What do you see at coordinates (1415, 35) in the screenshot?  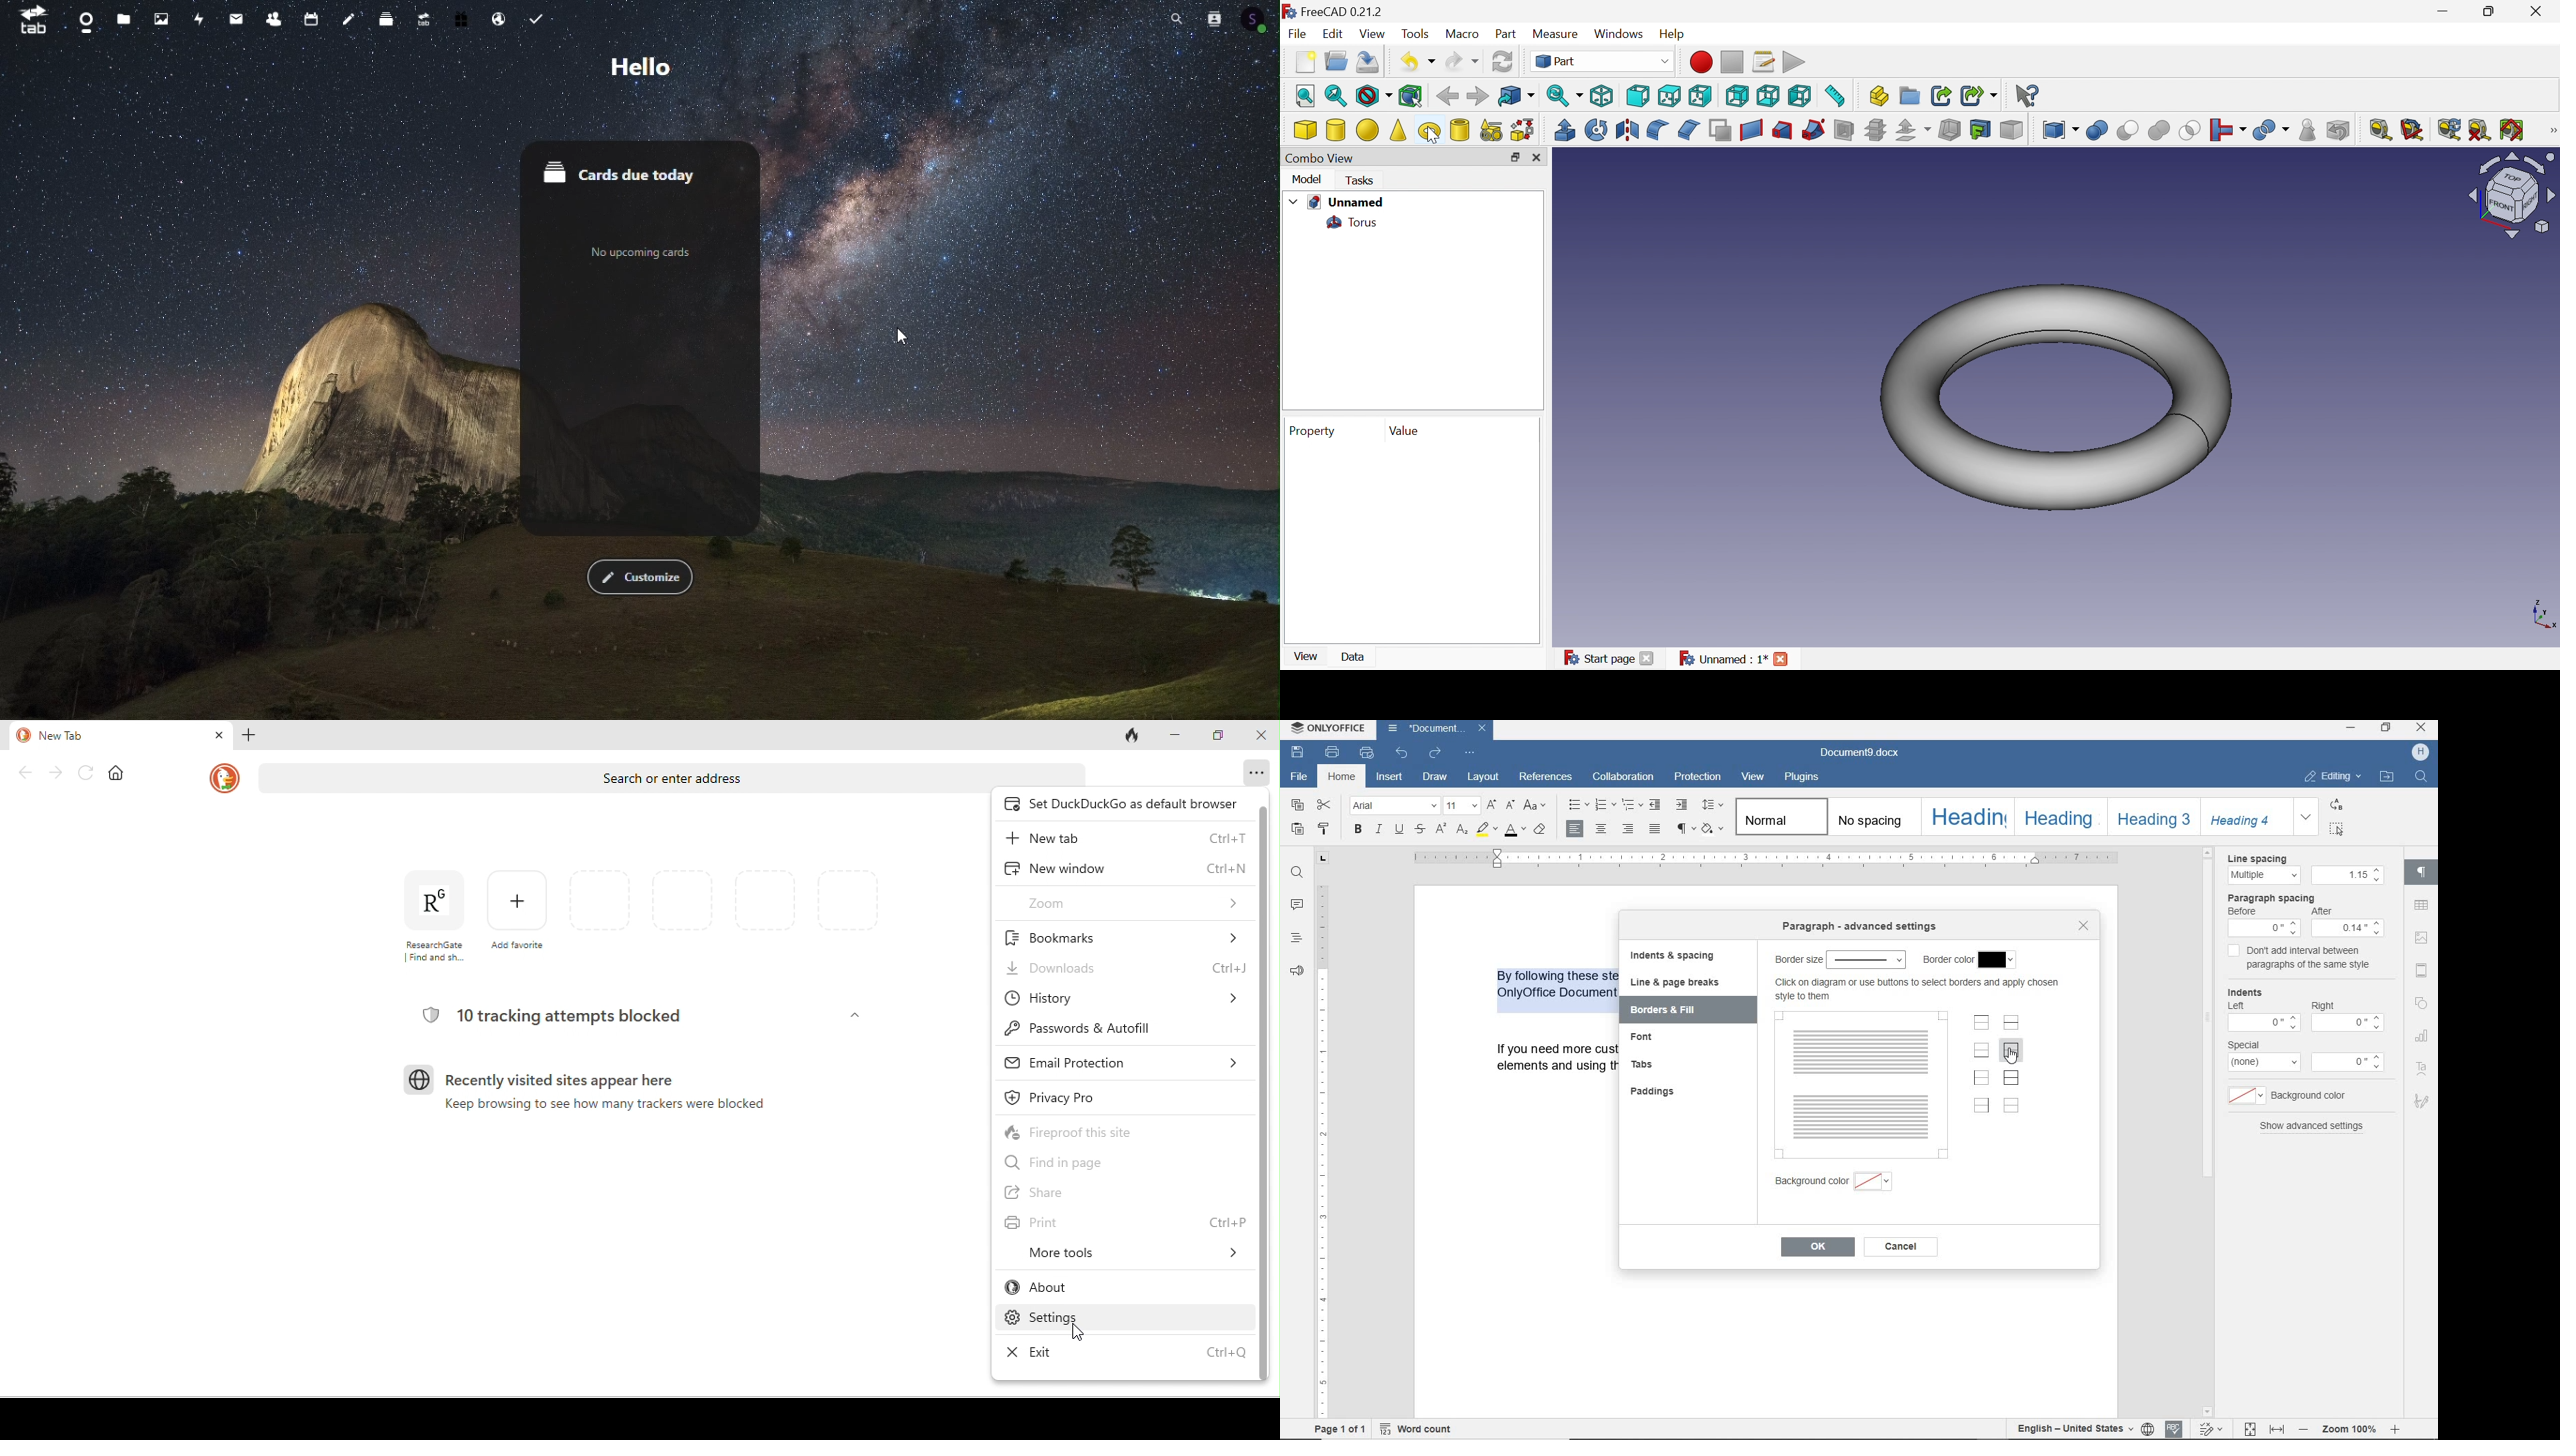 I see `Tools` at bounding box center [1415, 35].